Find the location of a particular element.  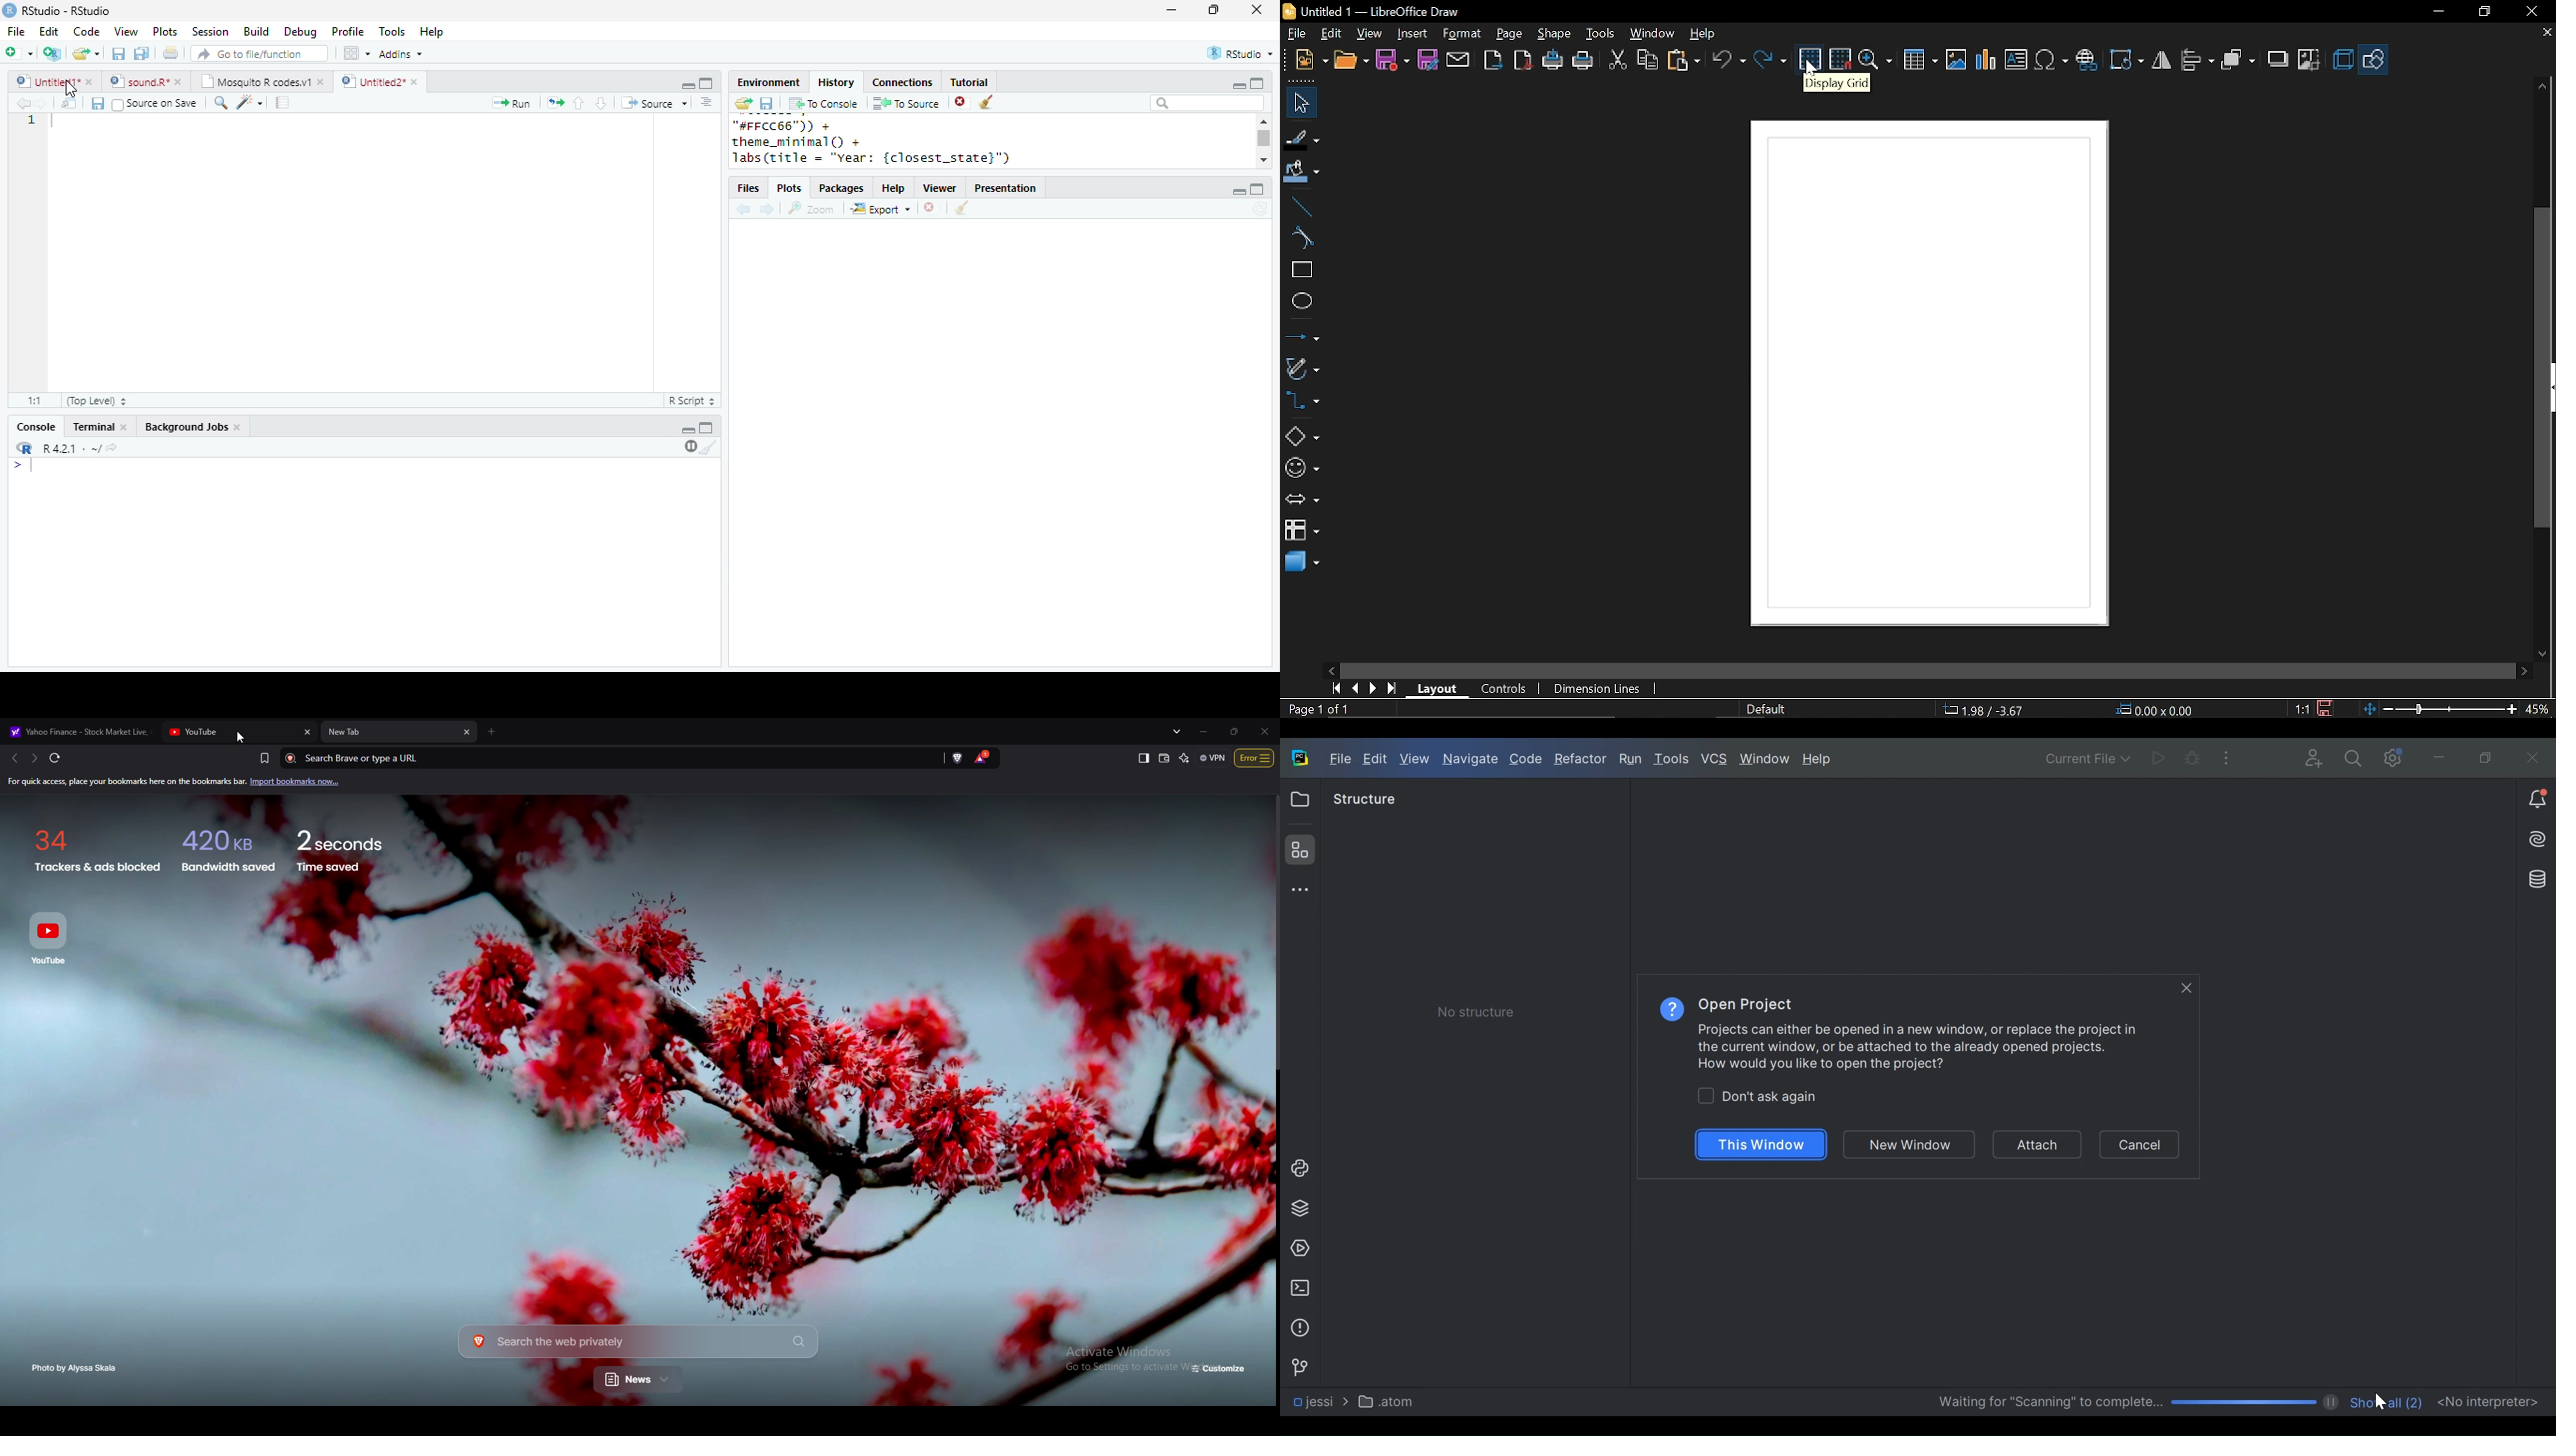

Show all number of files is located at coordinates (2389, 1401).